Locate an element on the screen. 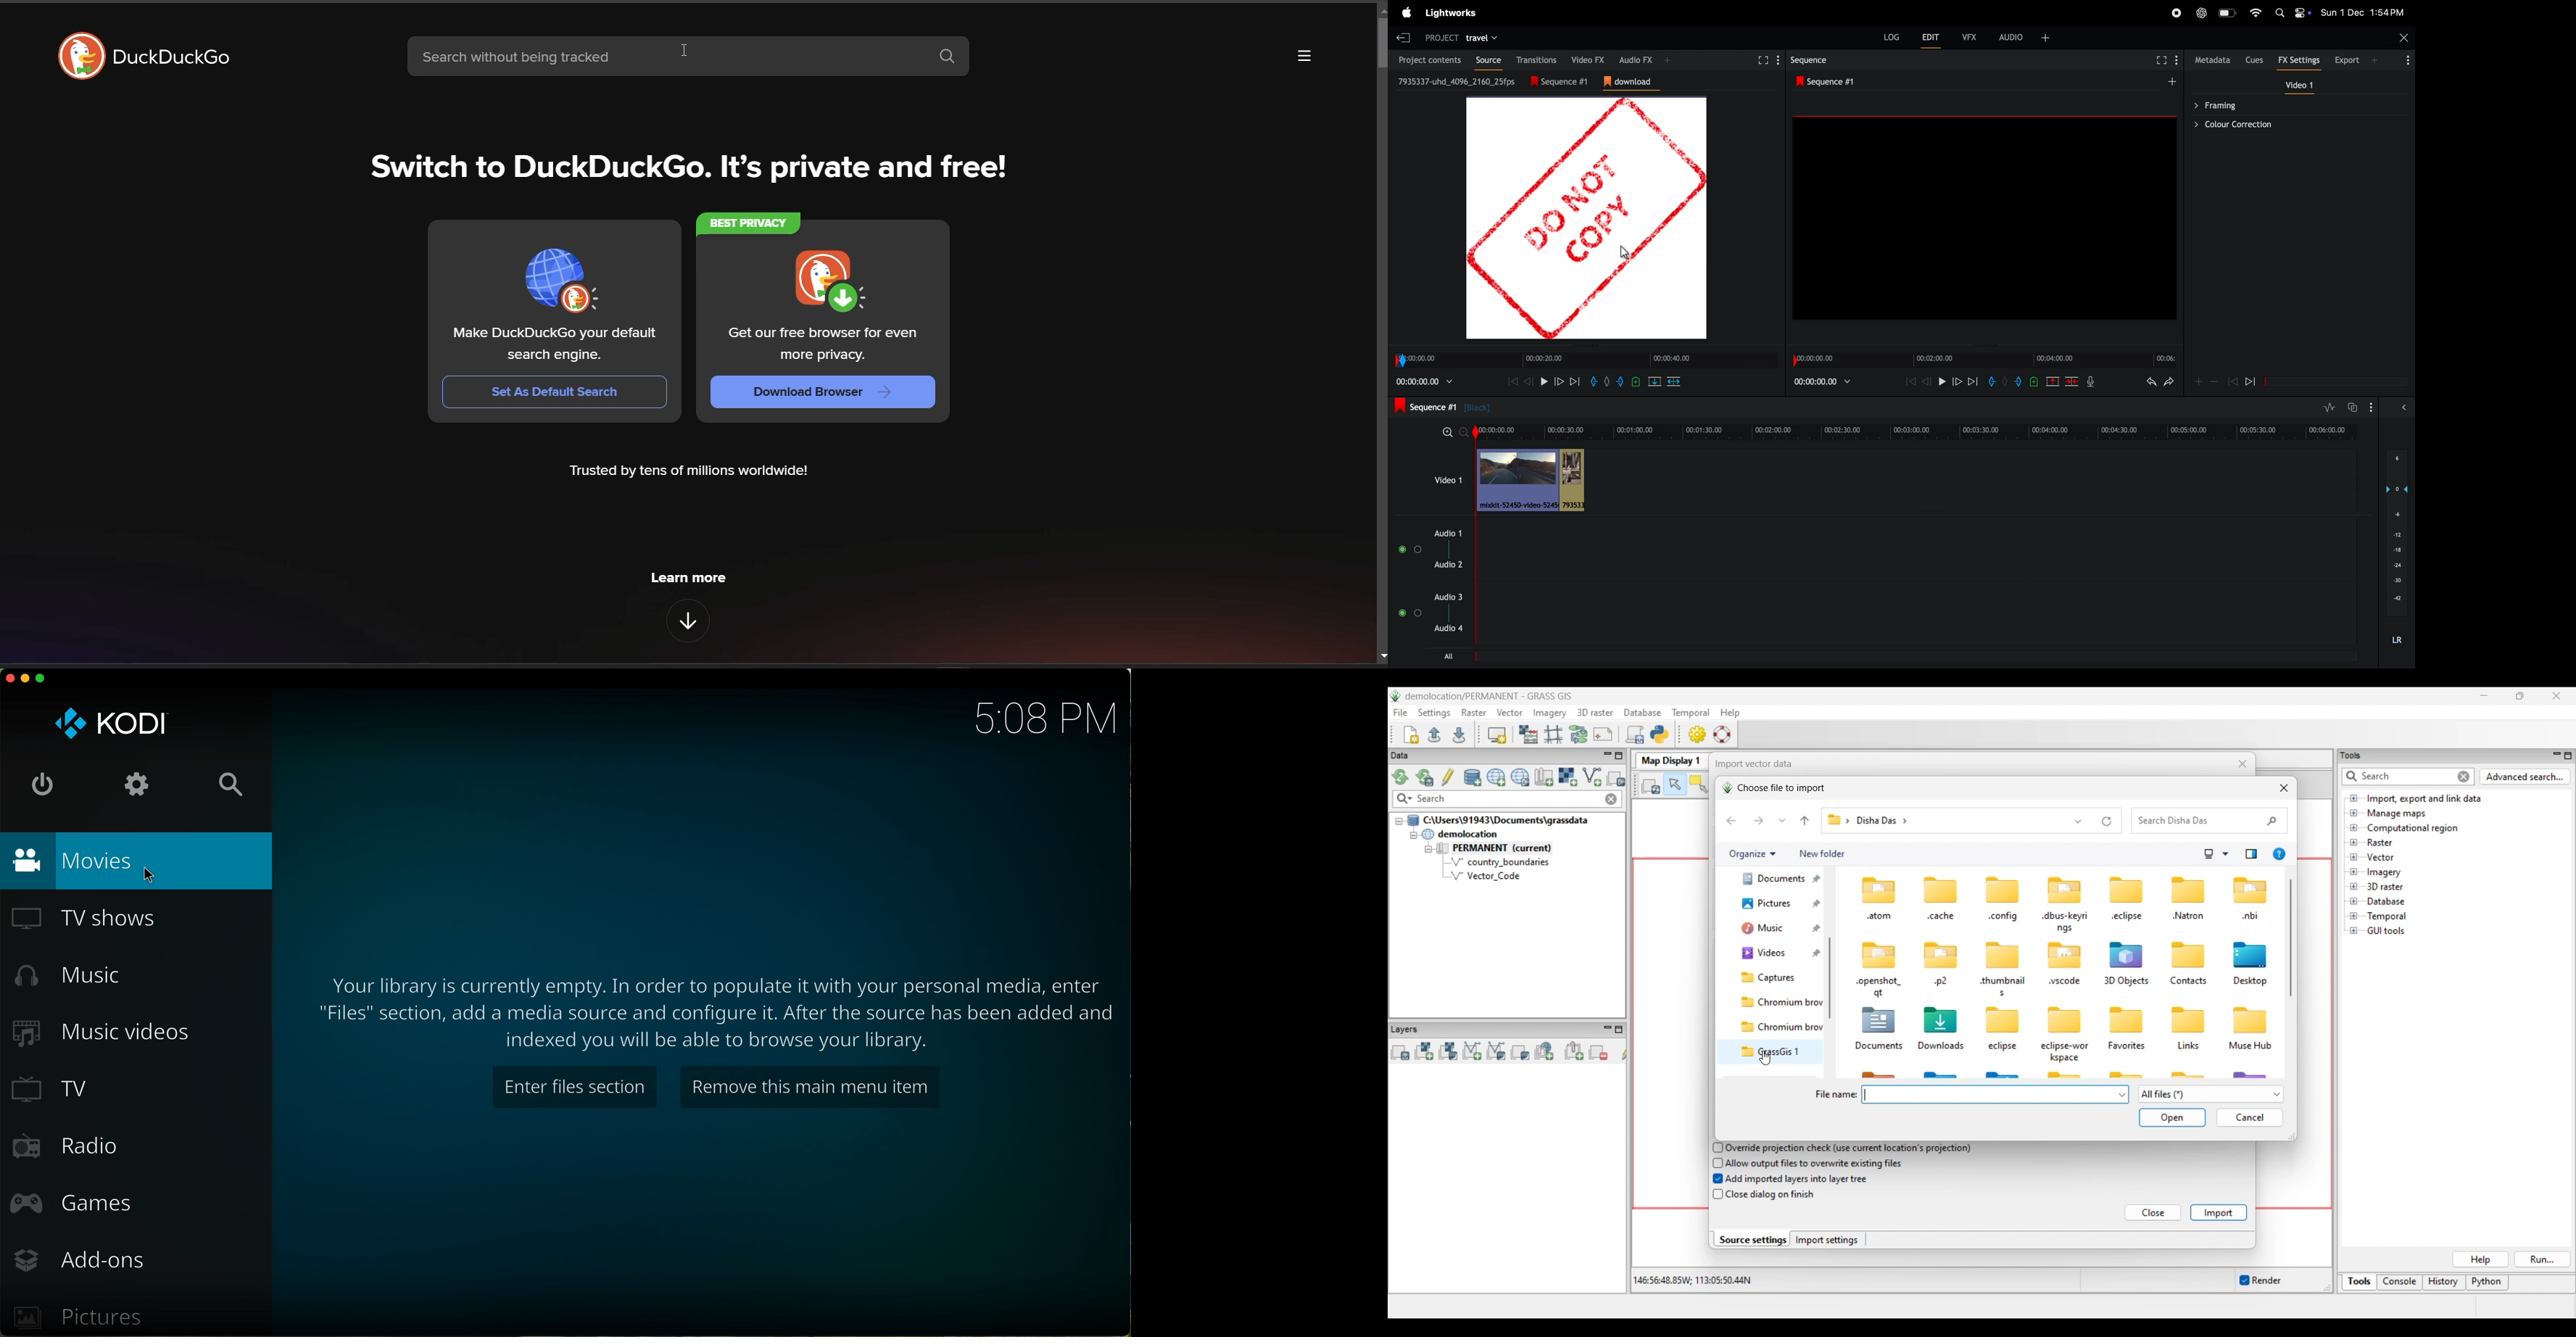 This screenshot has height=1344, width=2576. add out is located at coordinates (2019, 381).